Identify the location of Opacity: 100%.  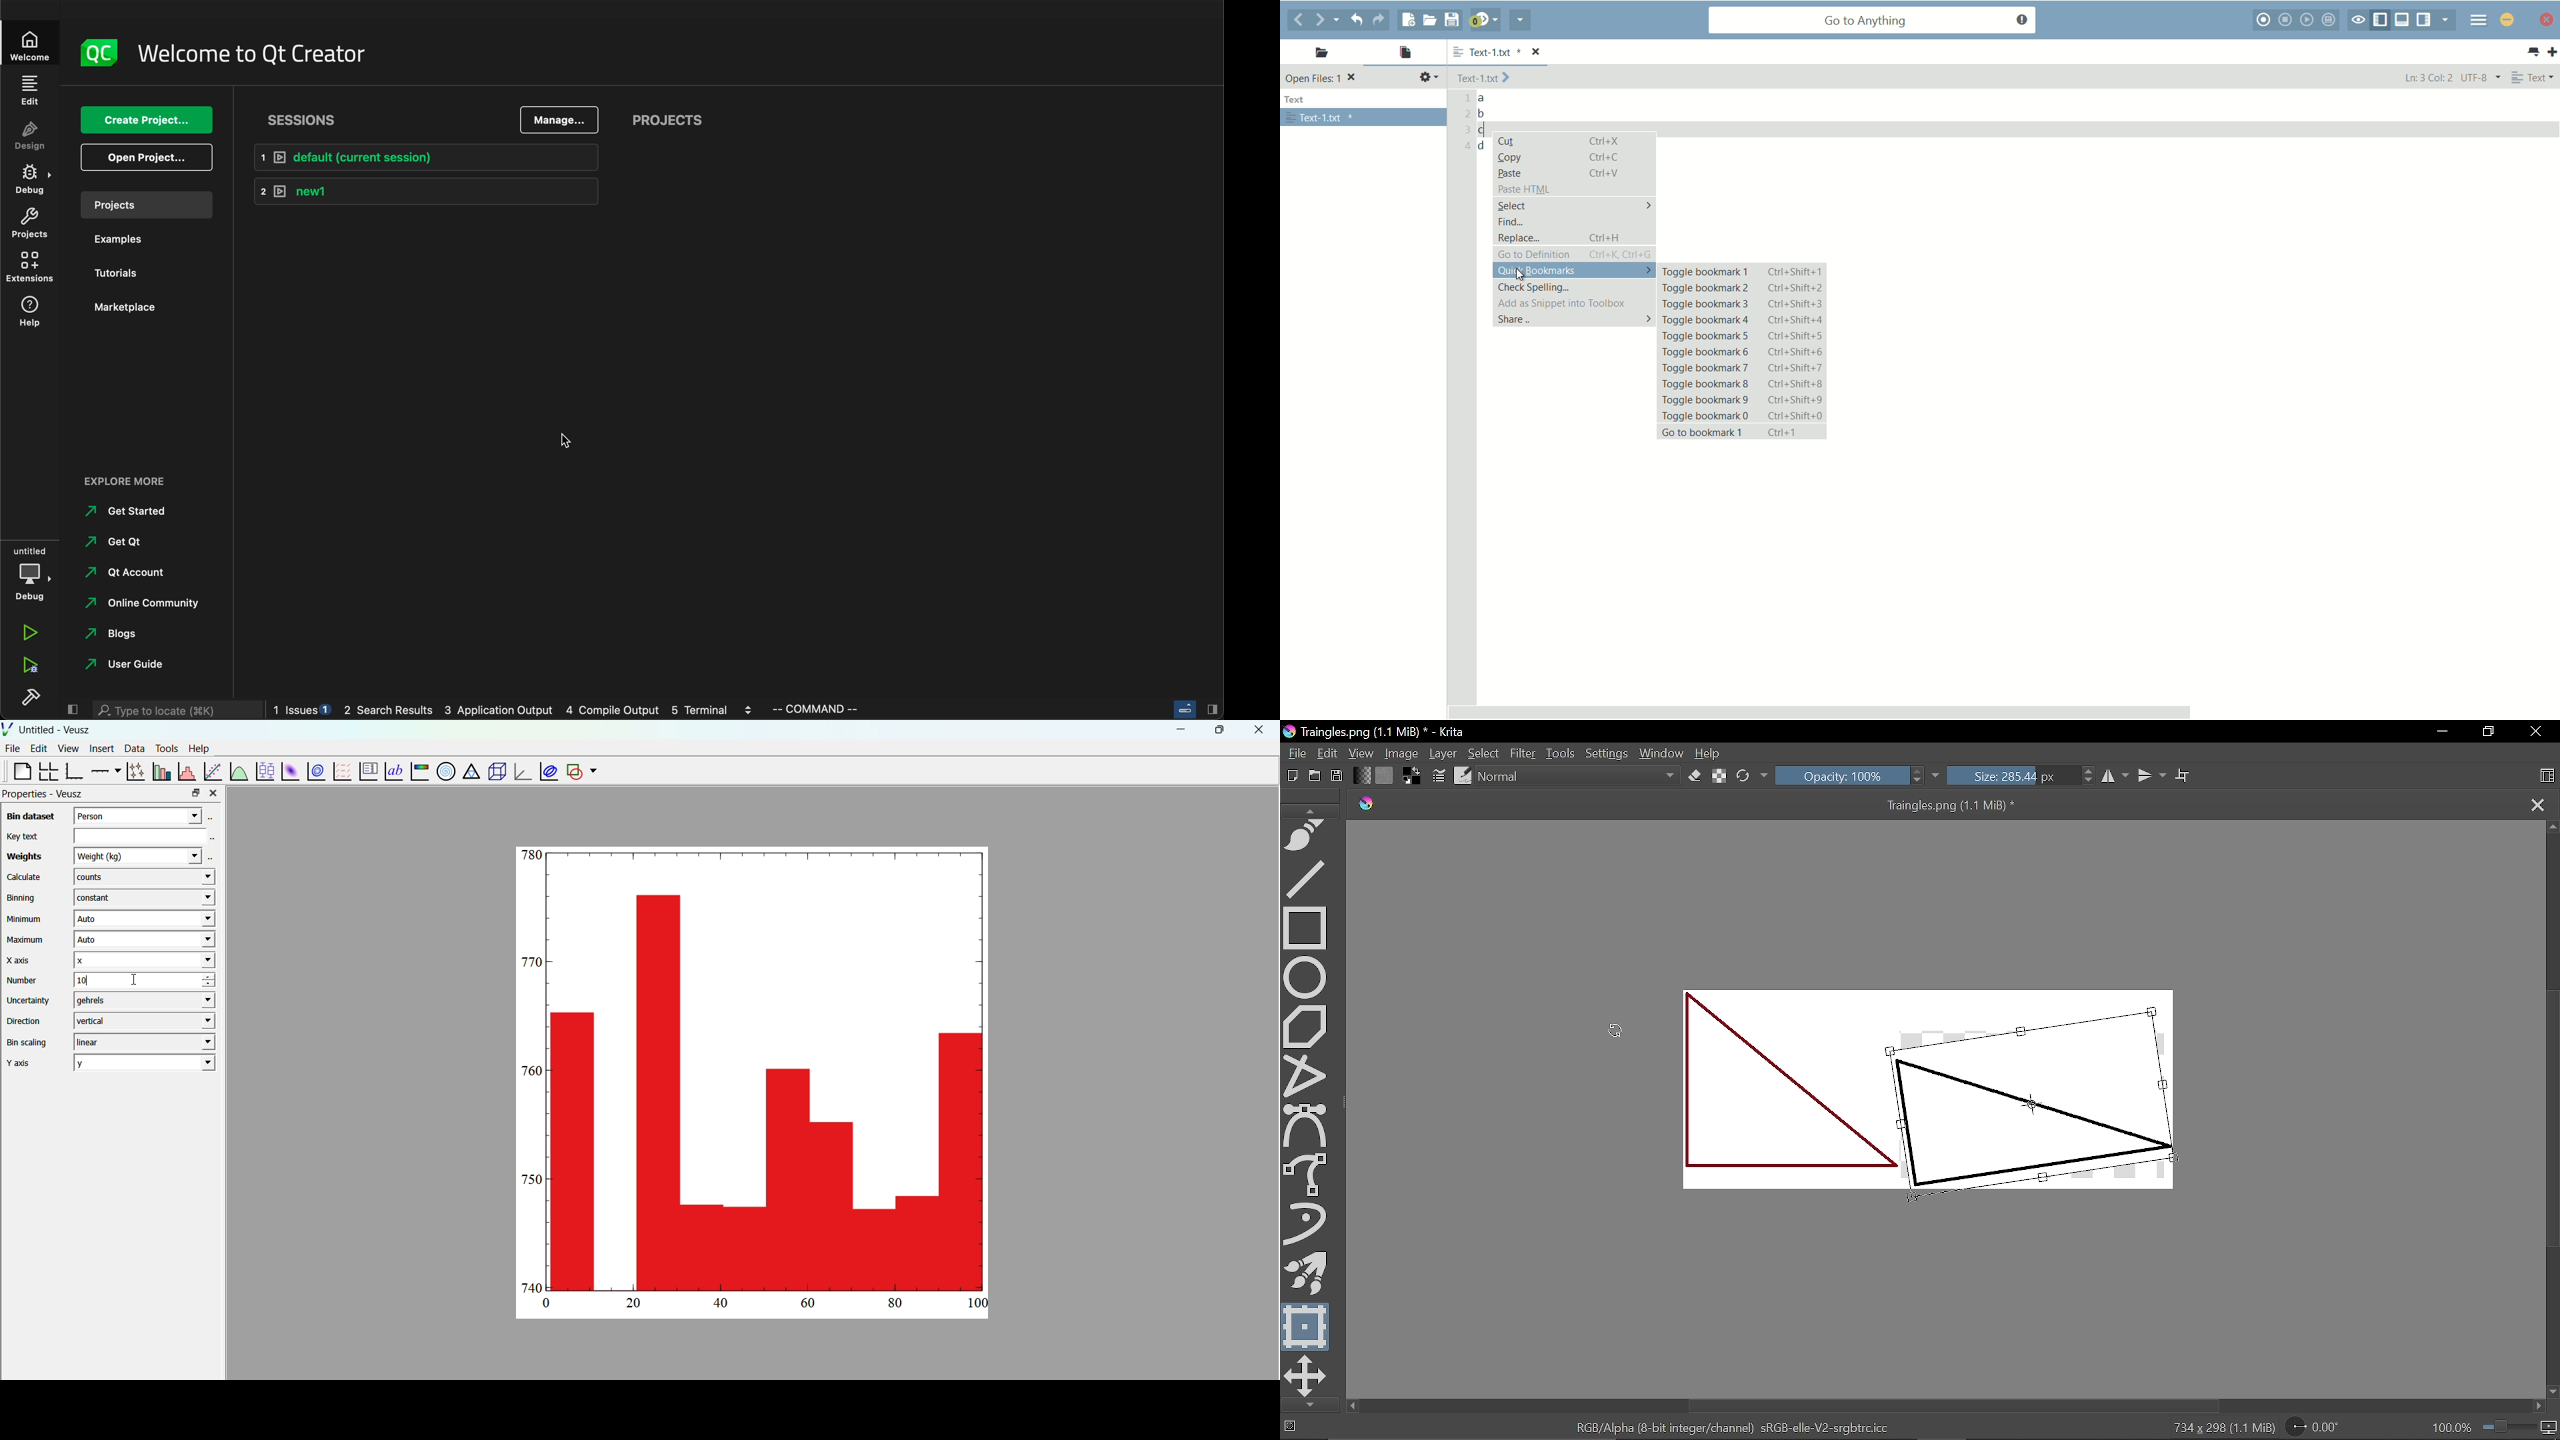
(1850, 777).